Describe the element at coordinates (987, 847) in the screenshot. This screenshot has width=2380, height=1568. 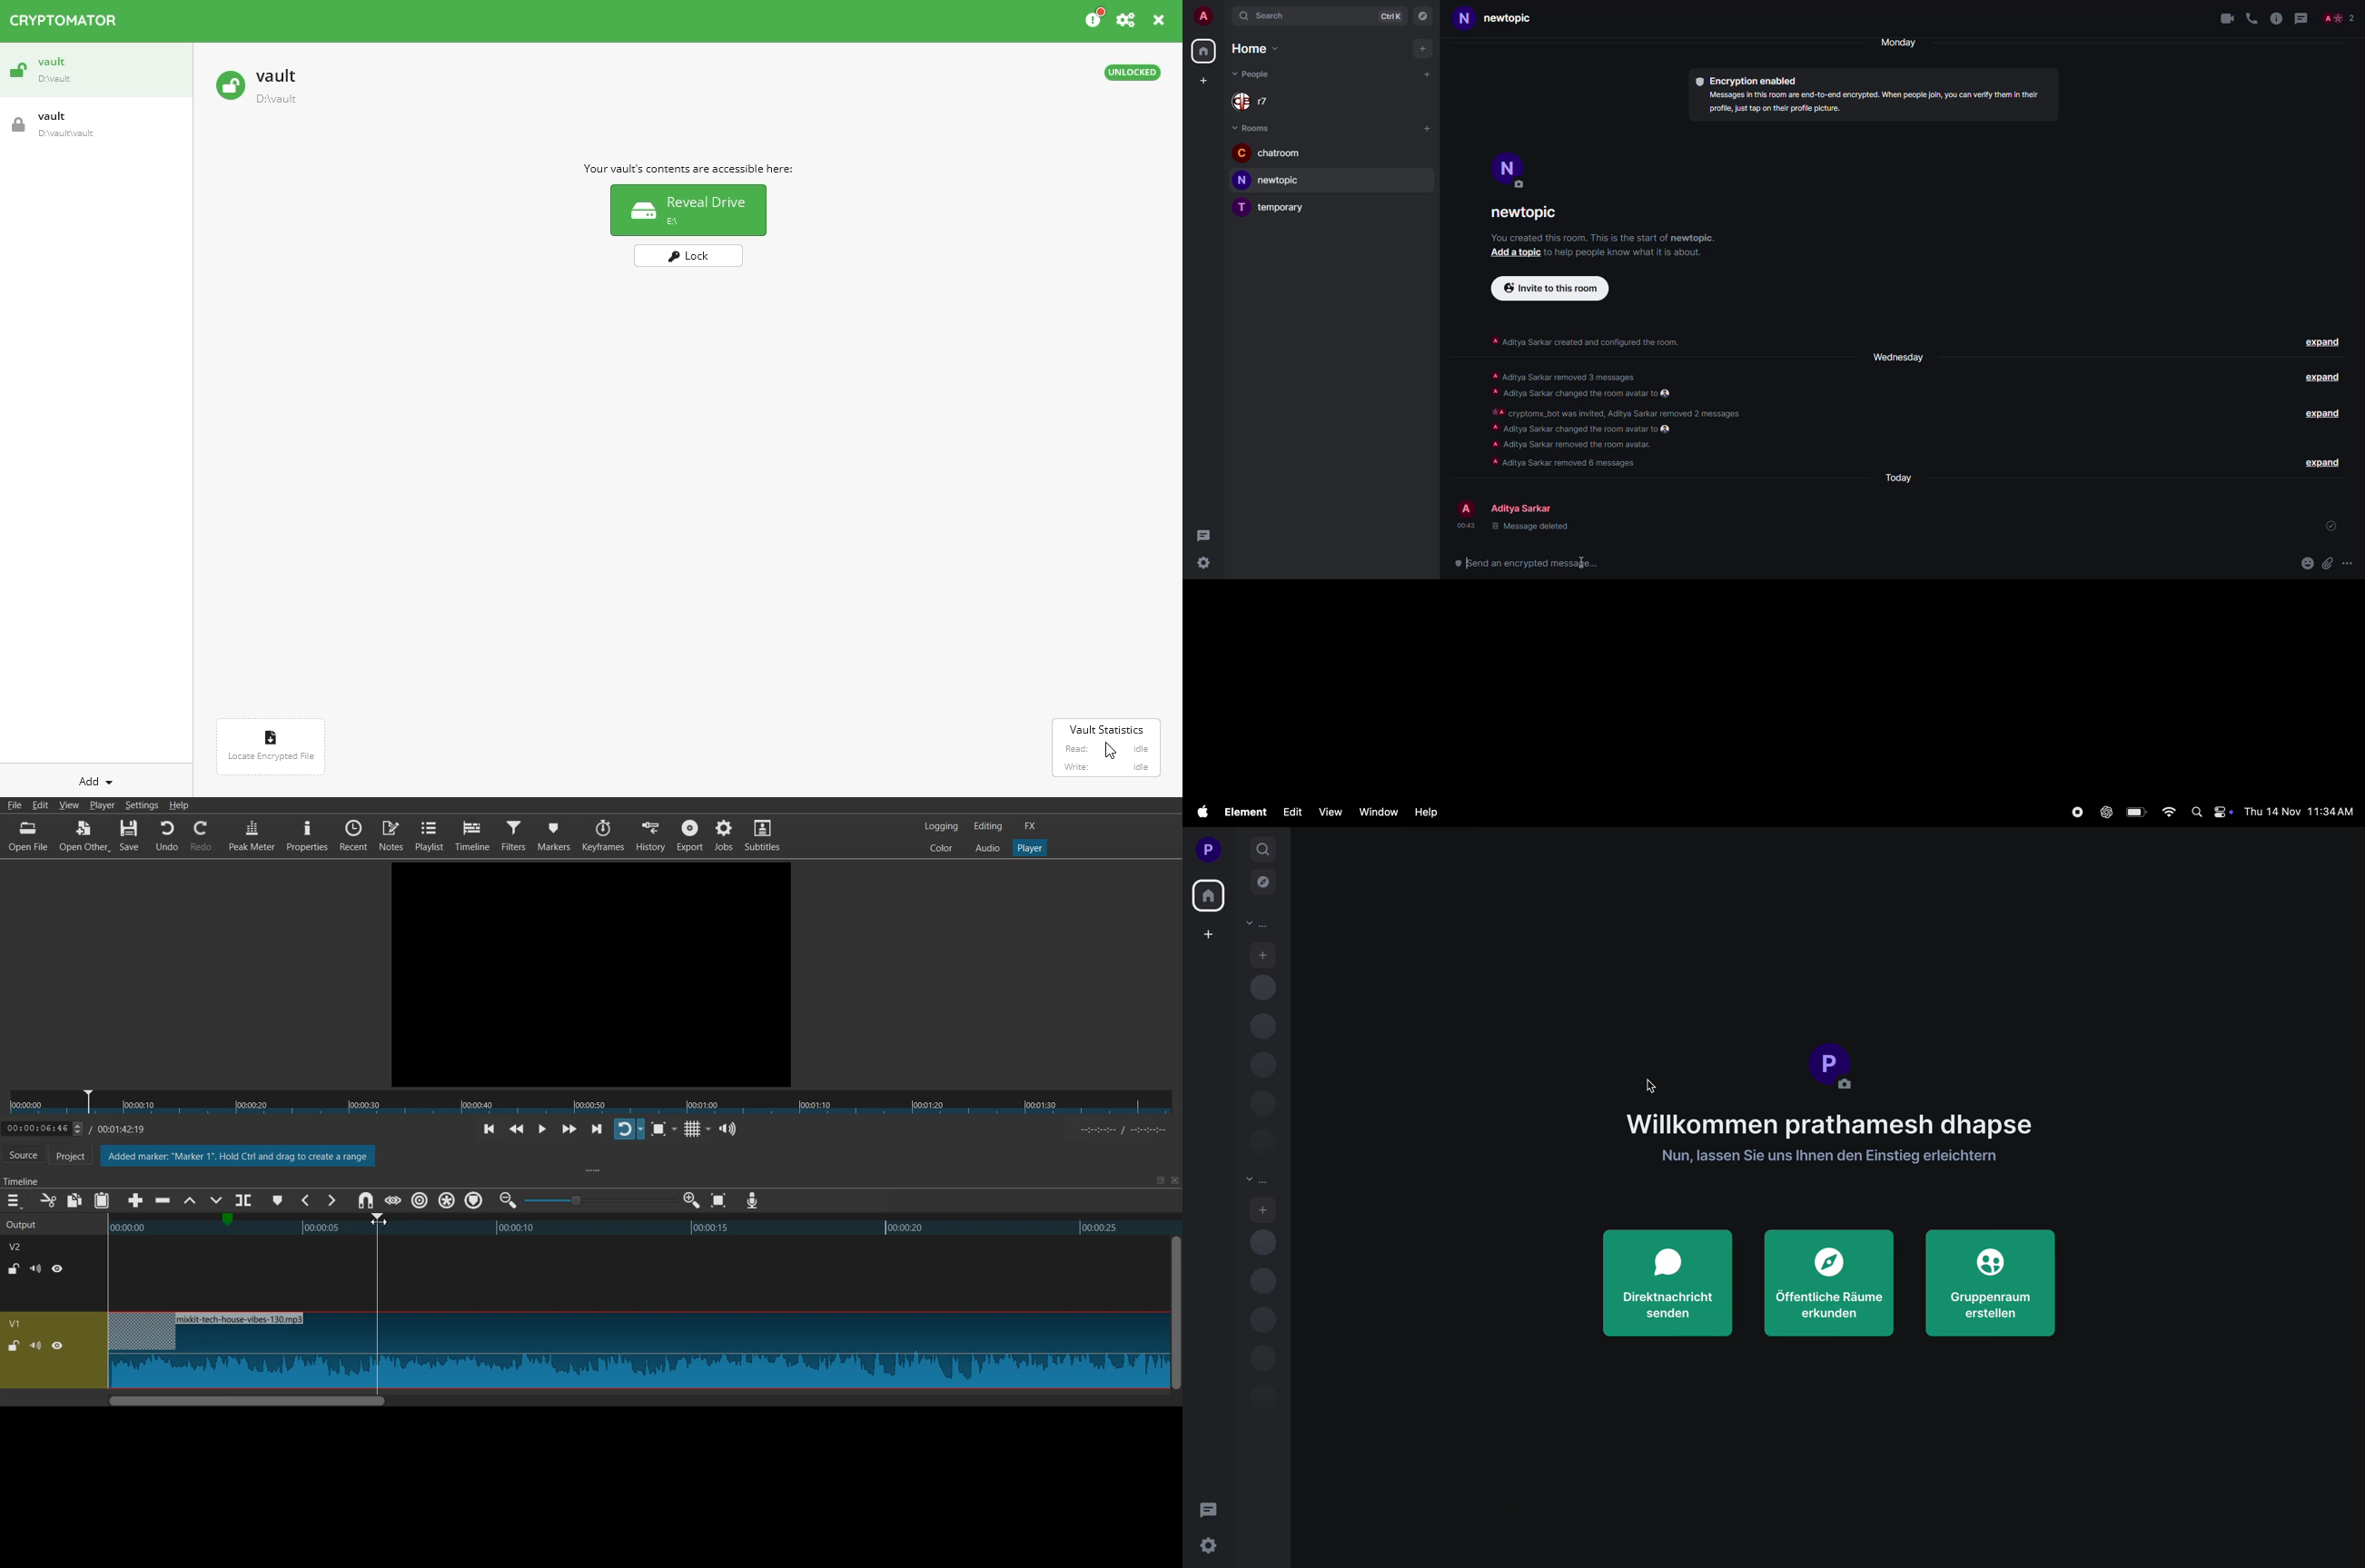
I see `Audio` at that location.